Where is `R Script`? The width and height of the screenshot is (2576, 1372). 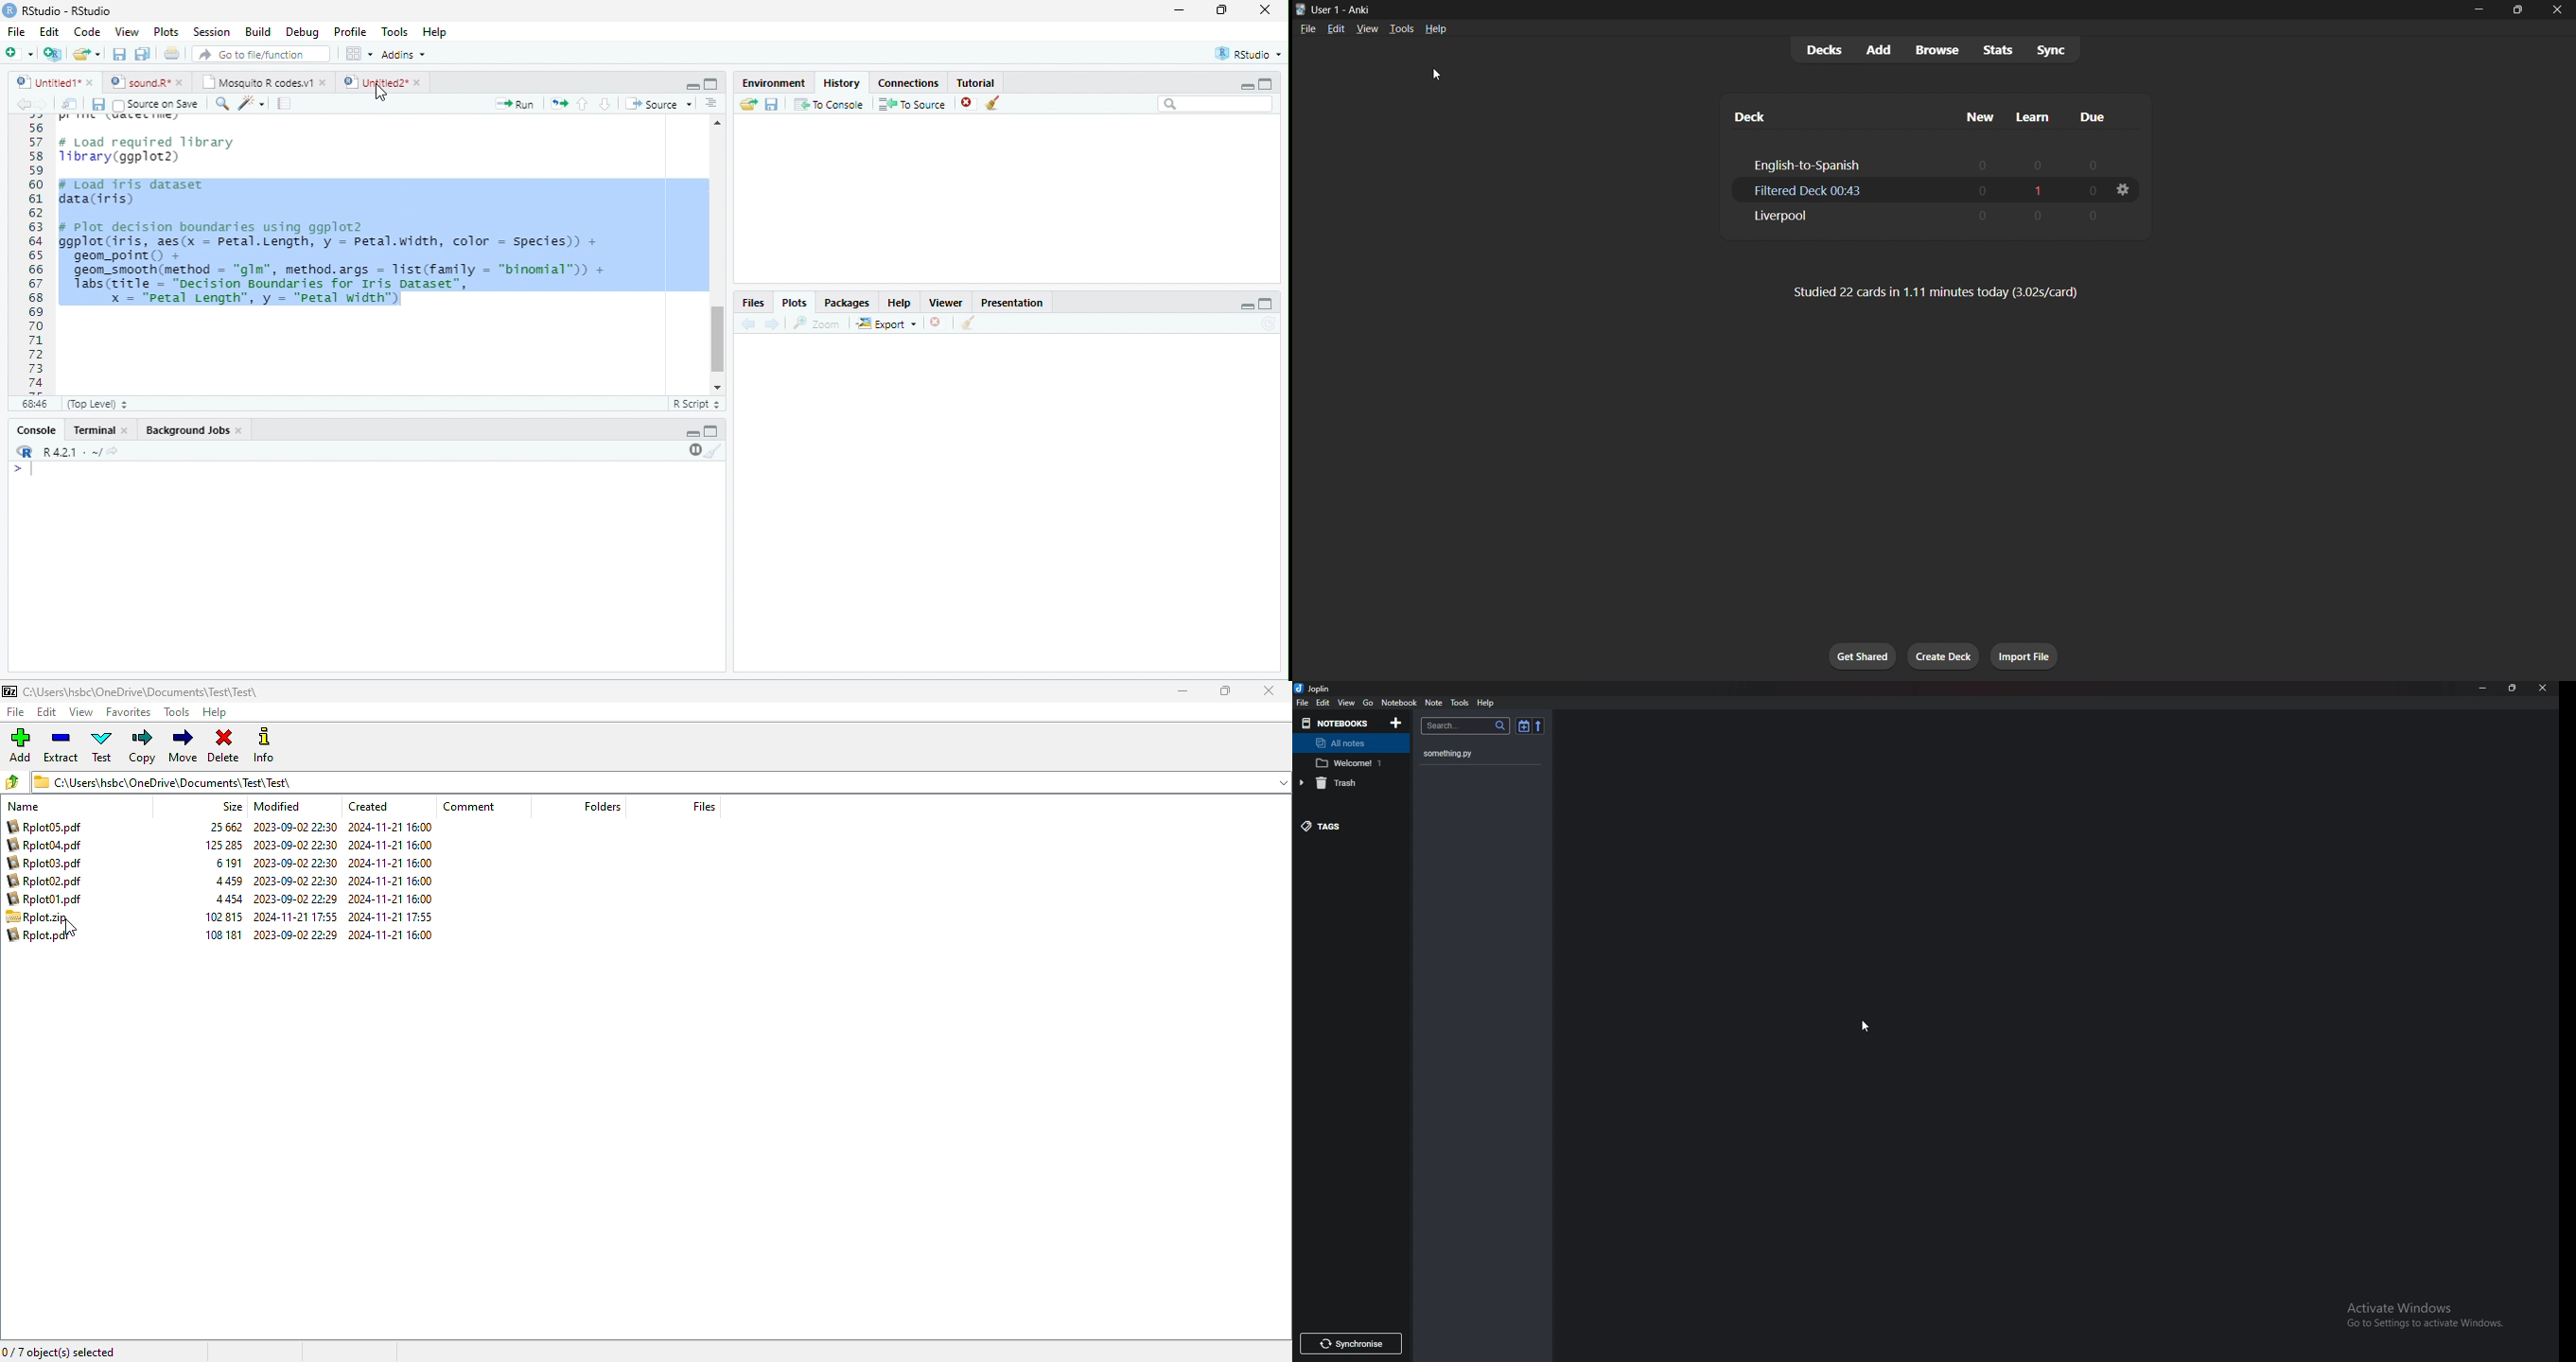
R Script is located at coordinates (695, 404).